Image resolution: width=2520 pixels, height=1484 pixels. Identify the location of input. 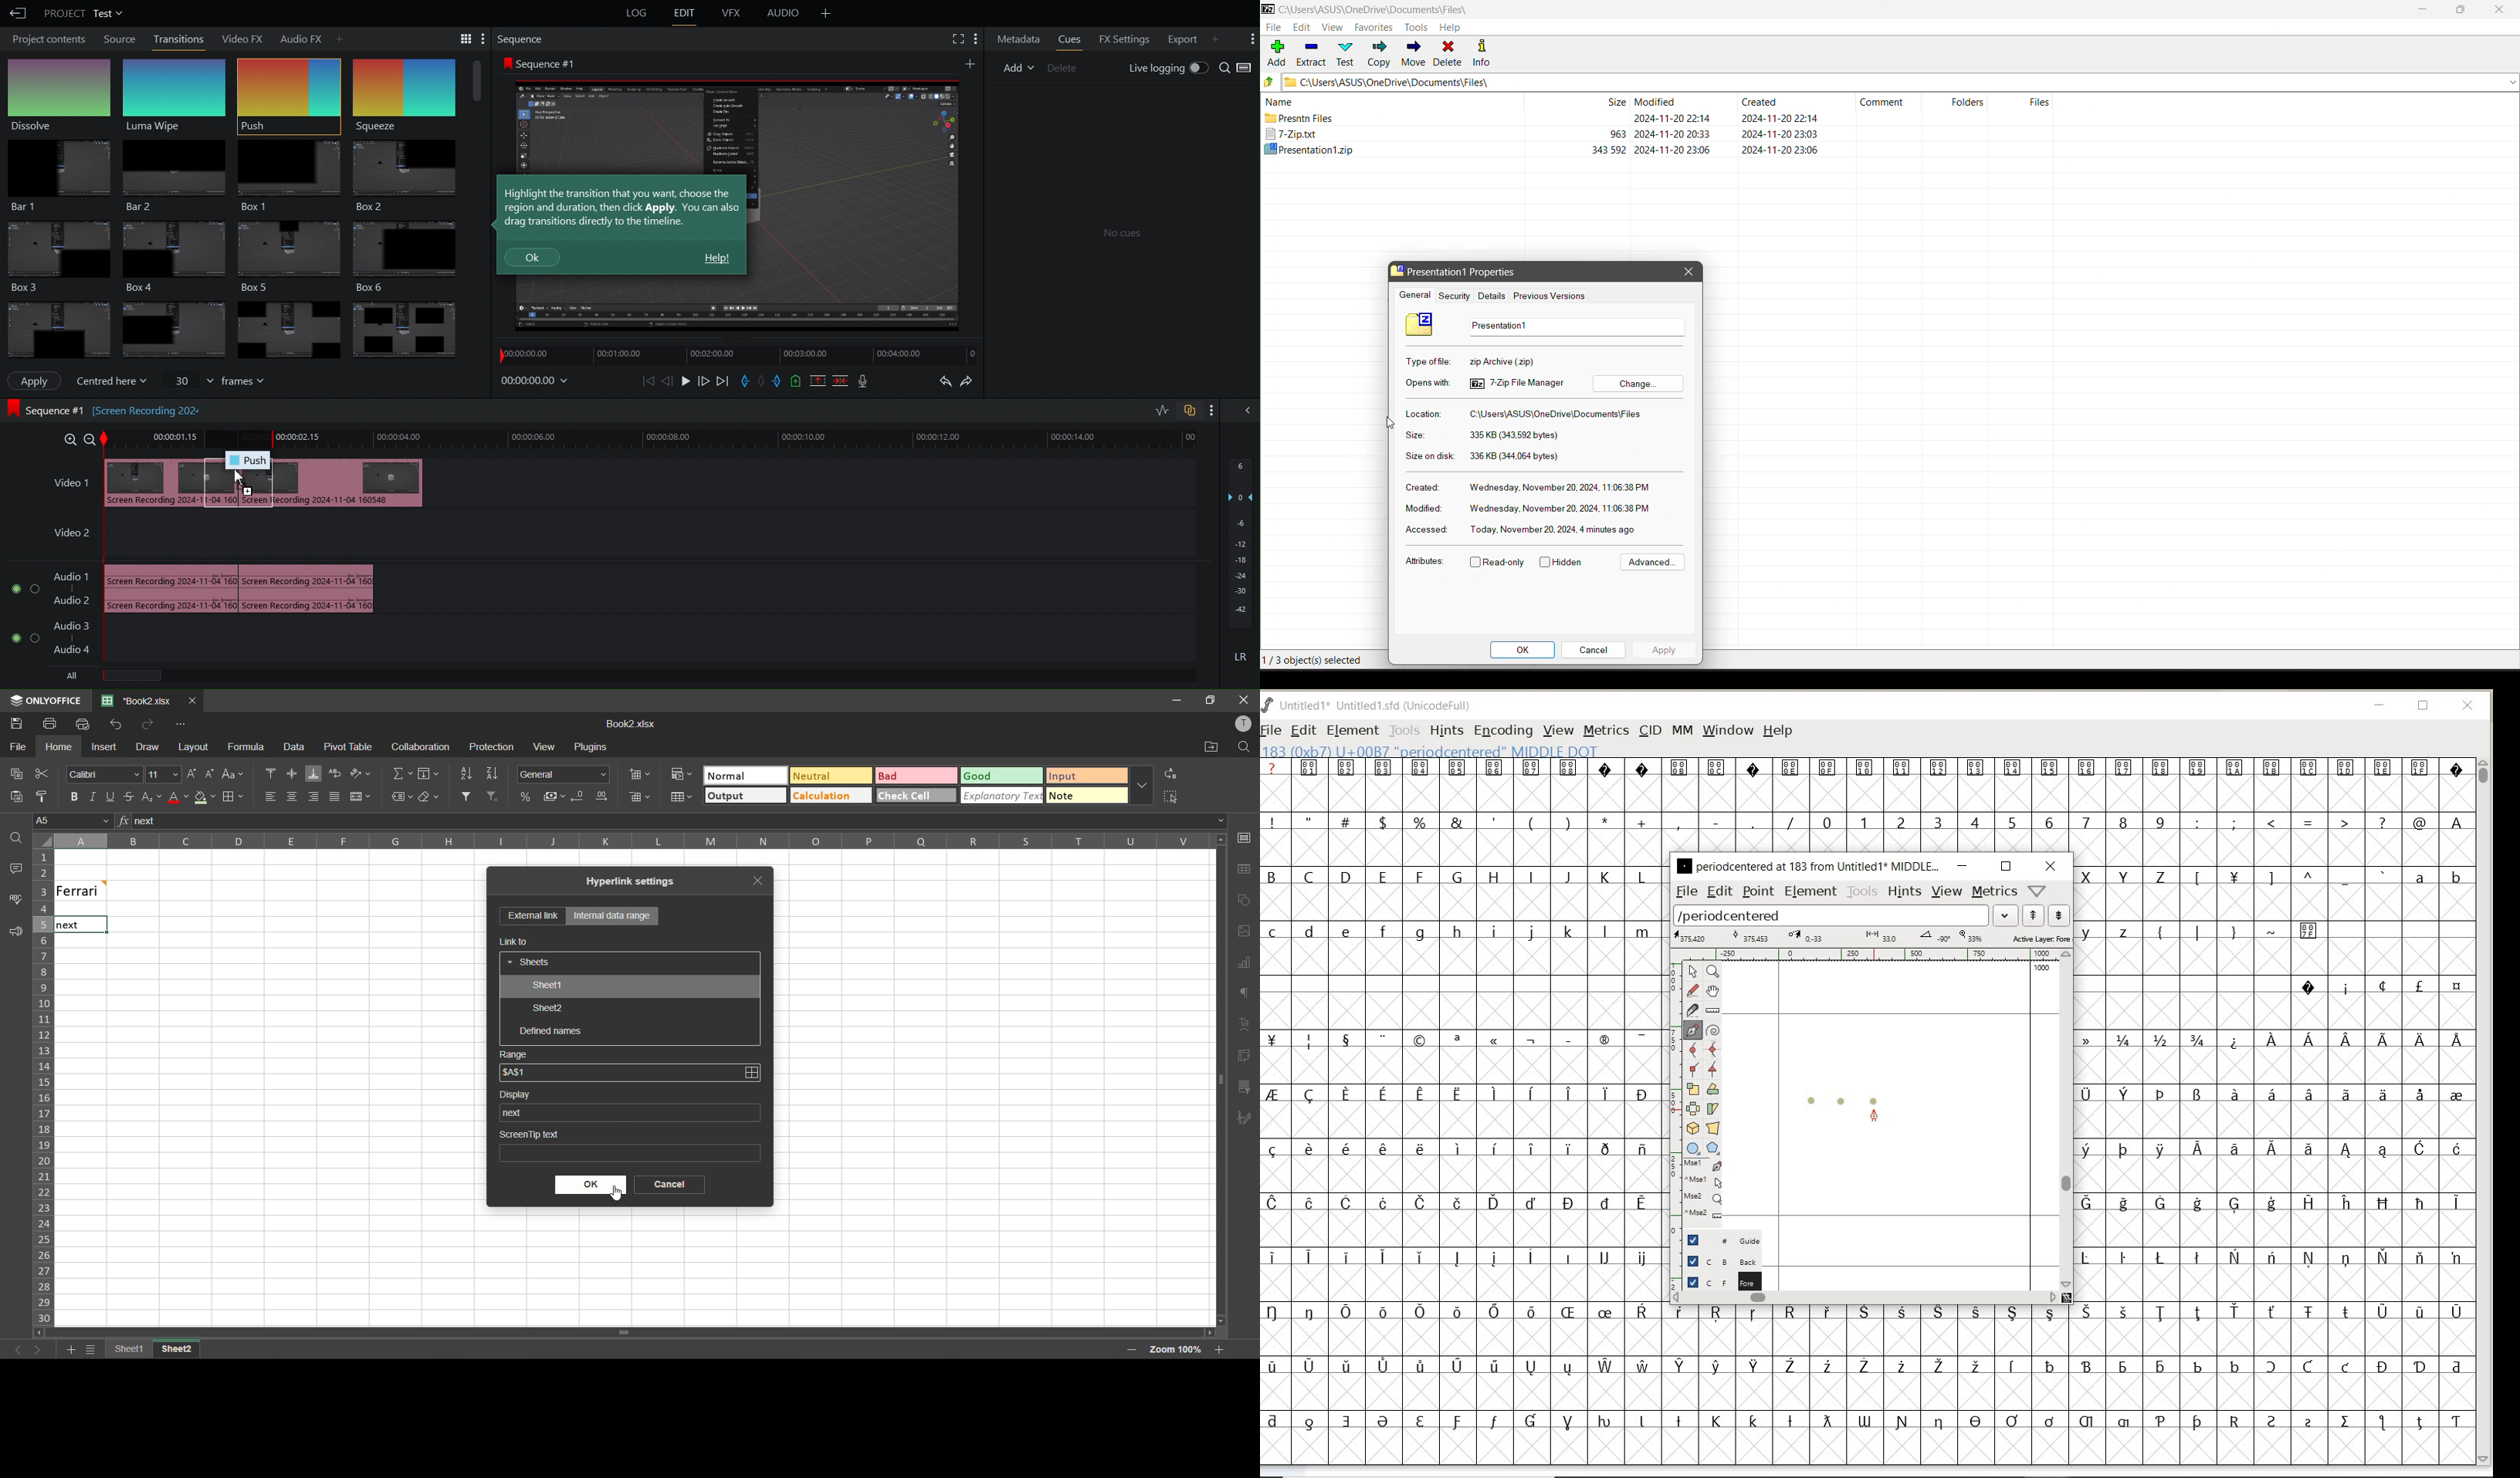
(1086, 776).